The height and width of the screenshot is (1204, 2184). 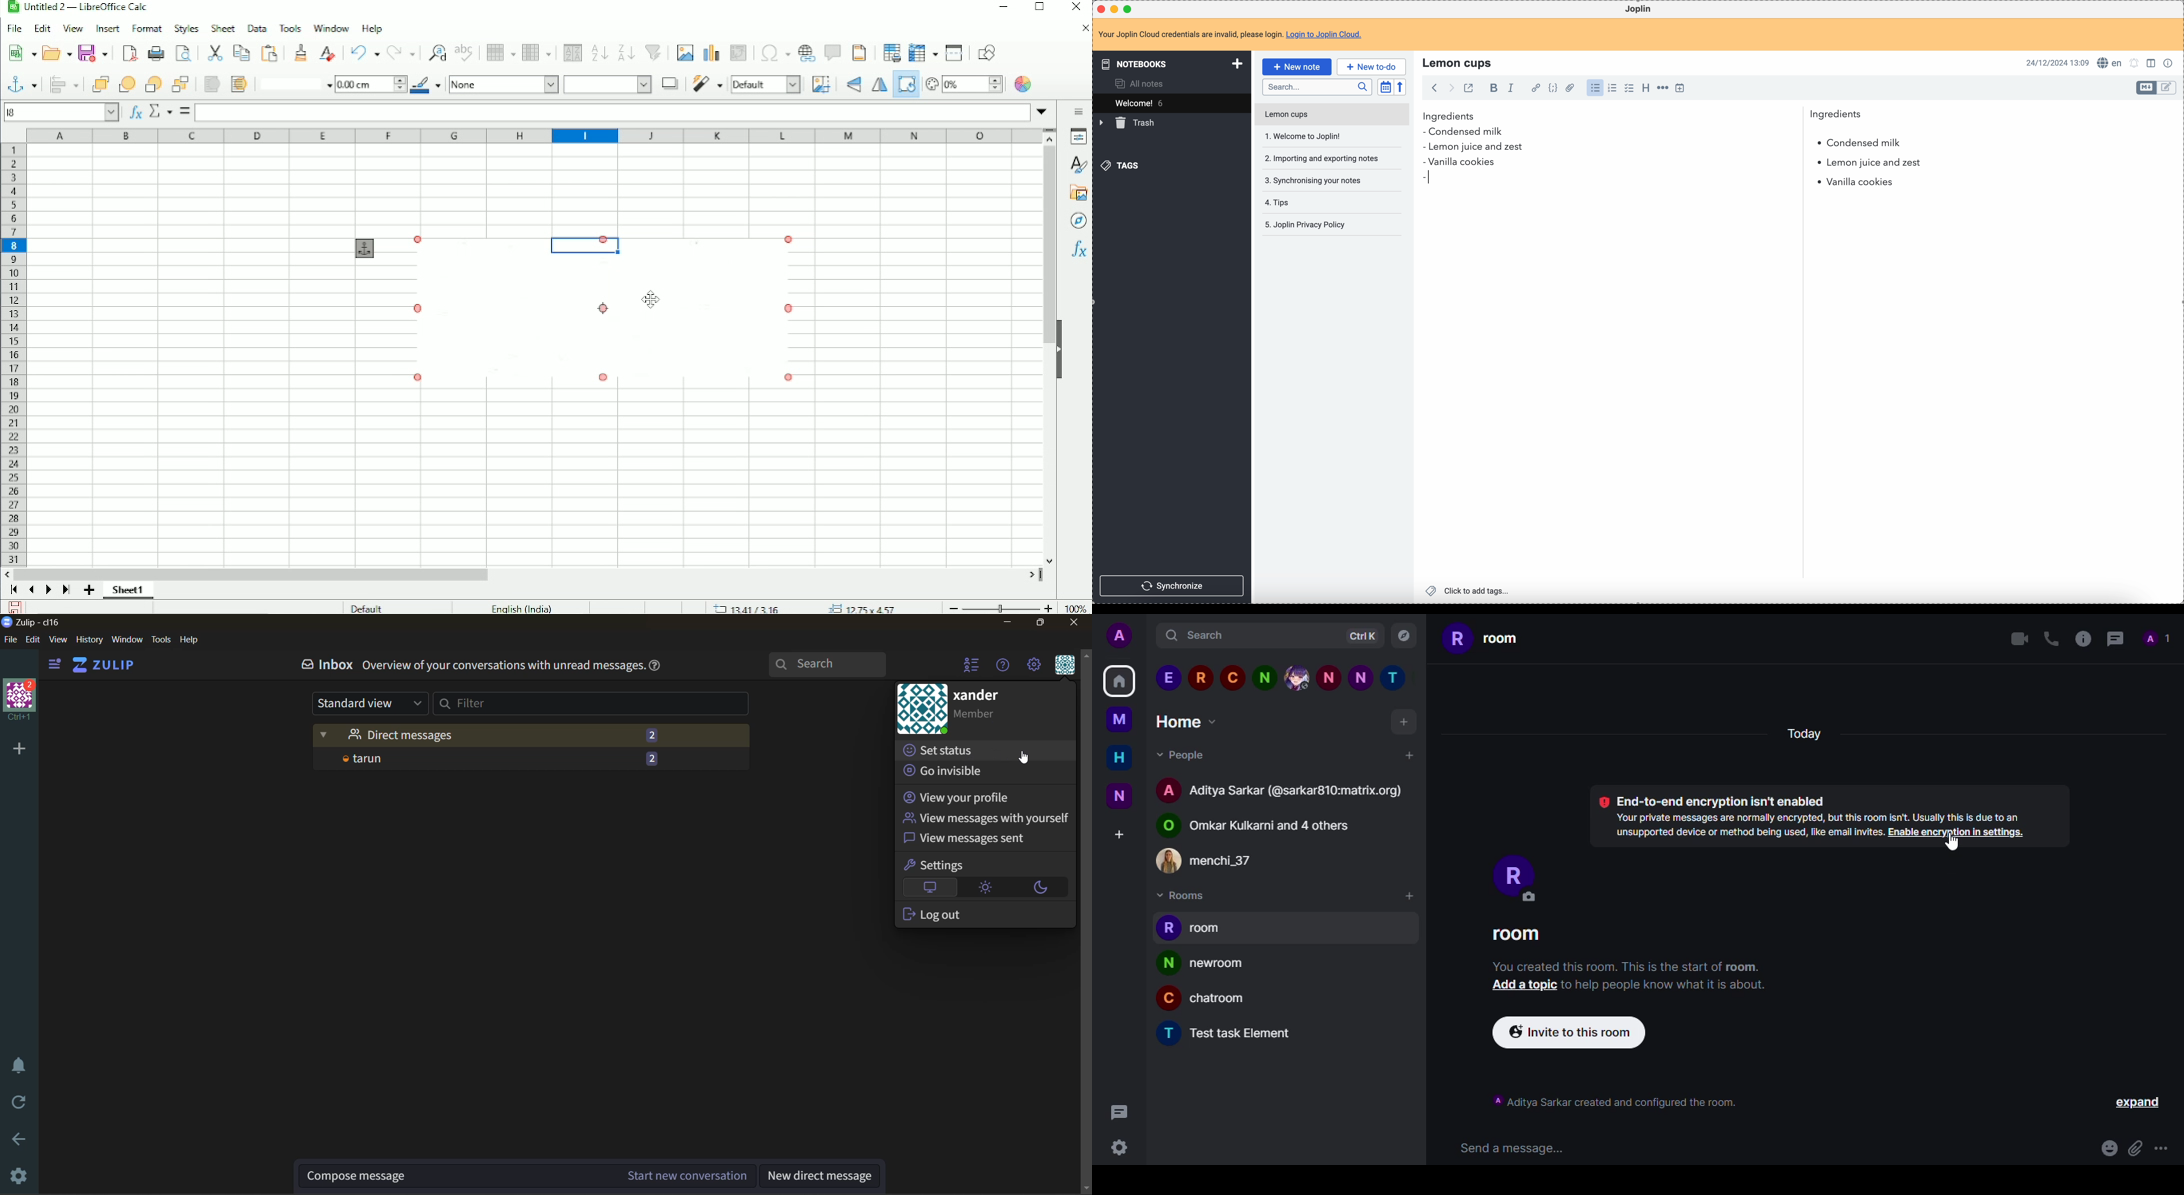 I want to click on view messages sent, so click(x=967, y=838).